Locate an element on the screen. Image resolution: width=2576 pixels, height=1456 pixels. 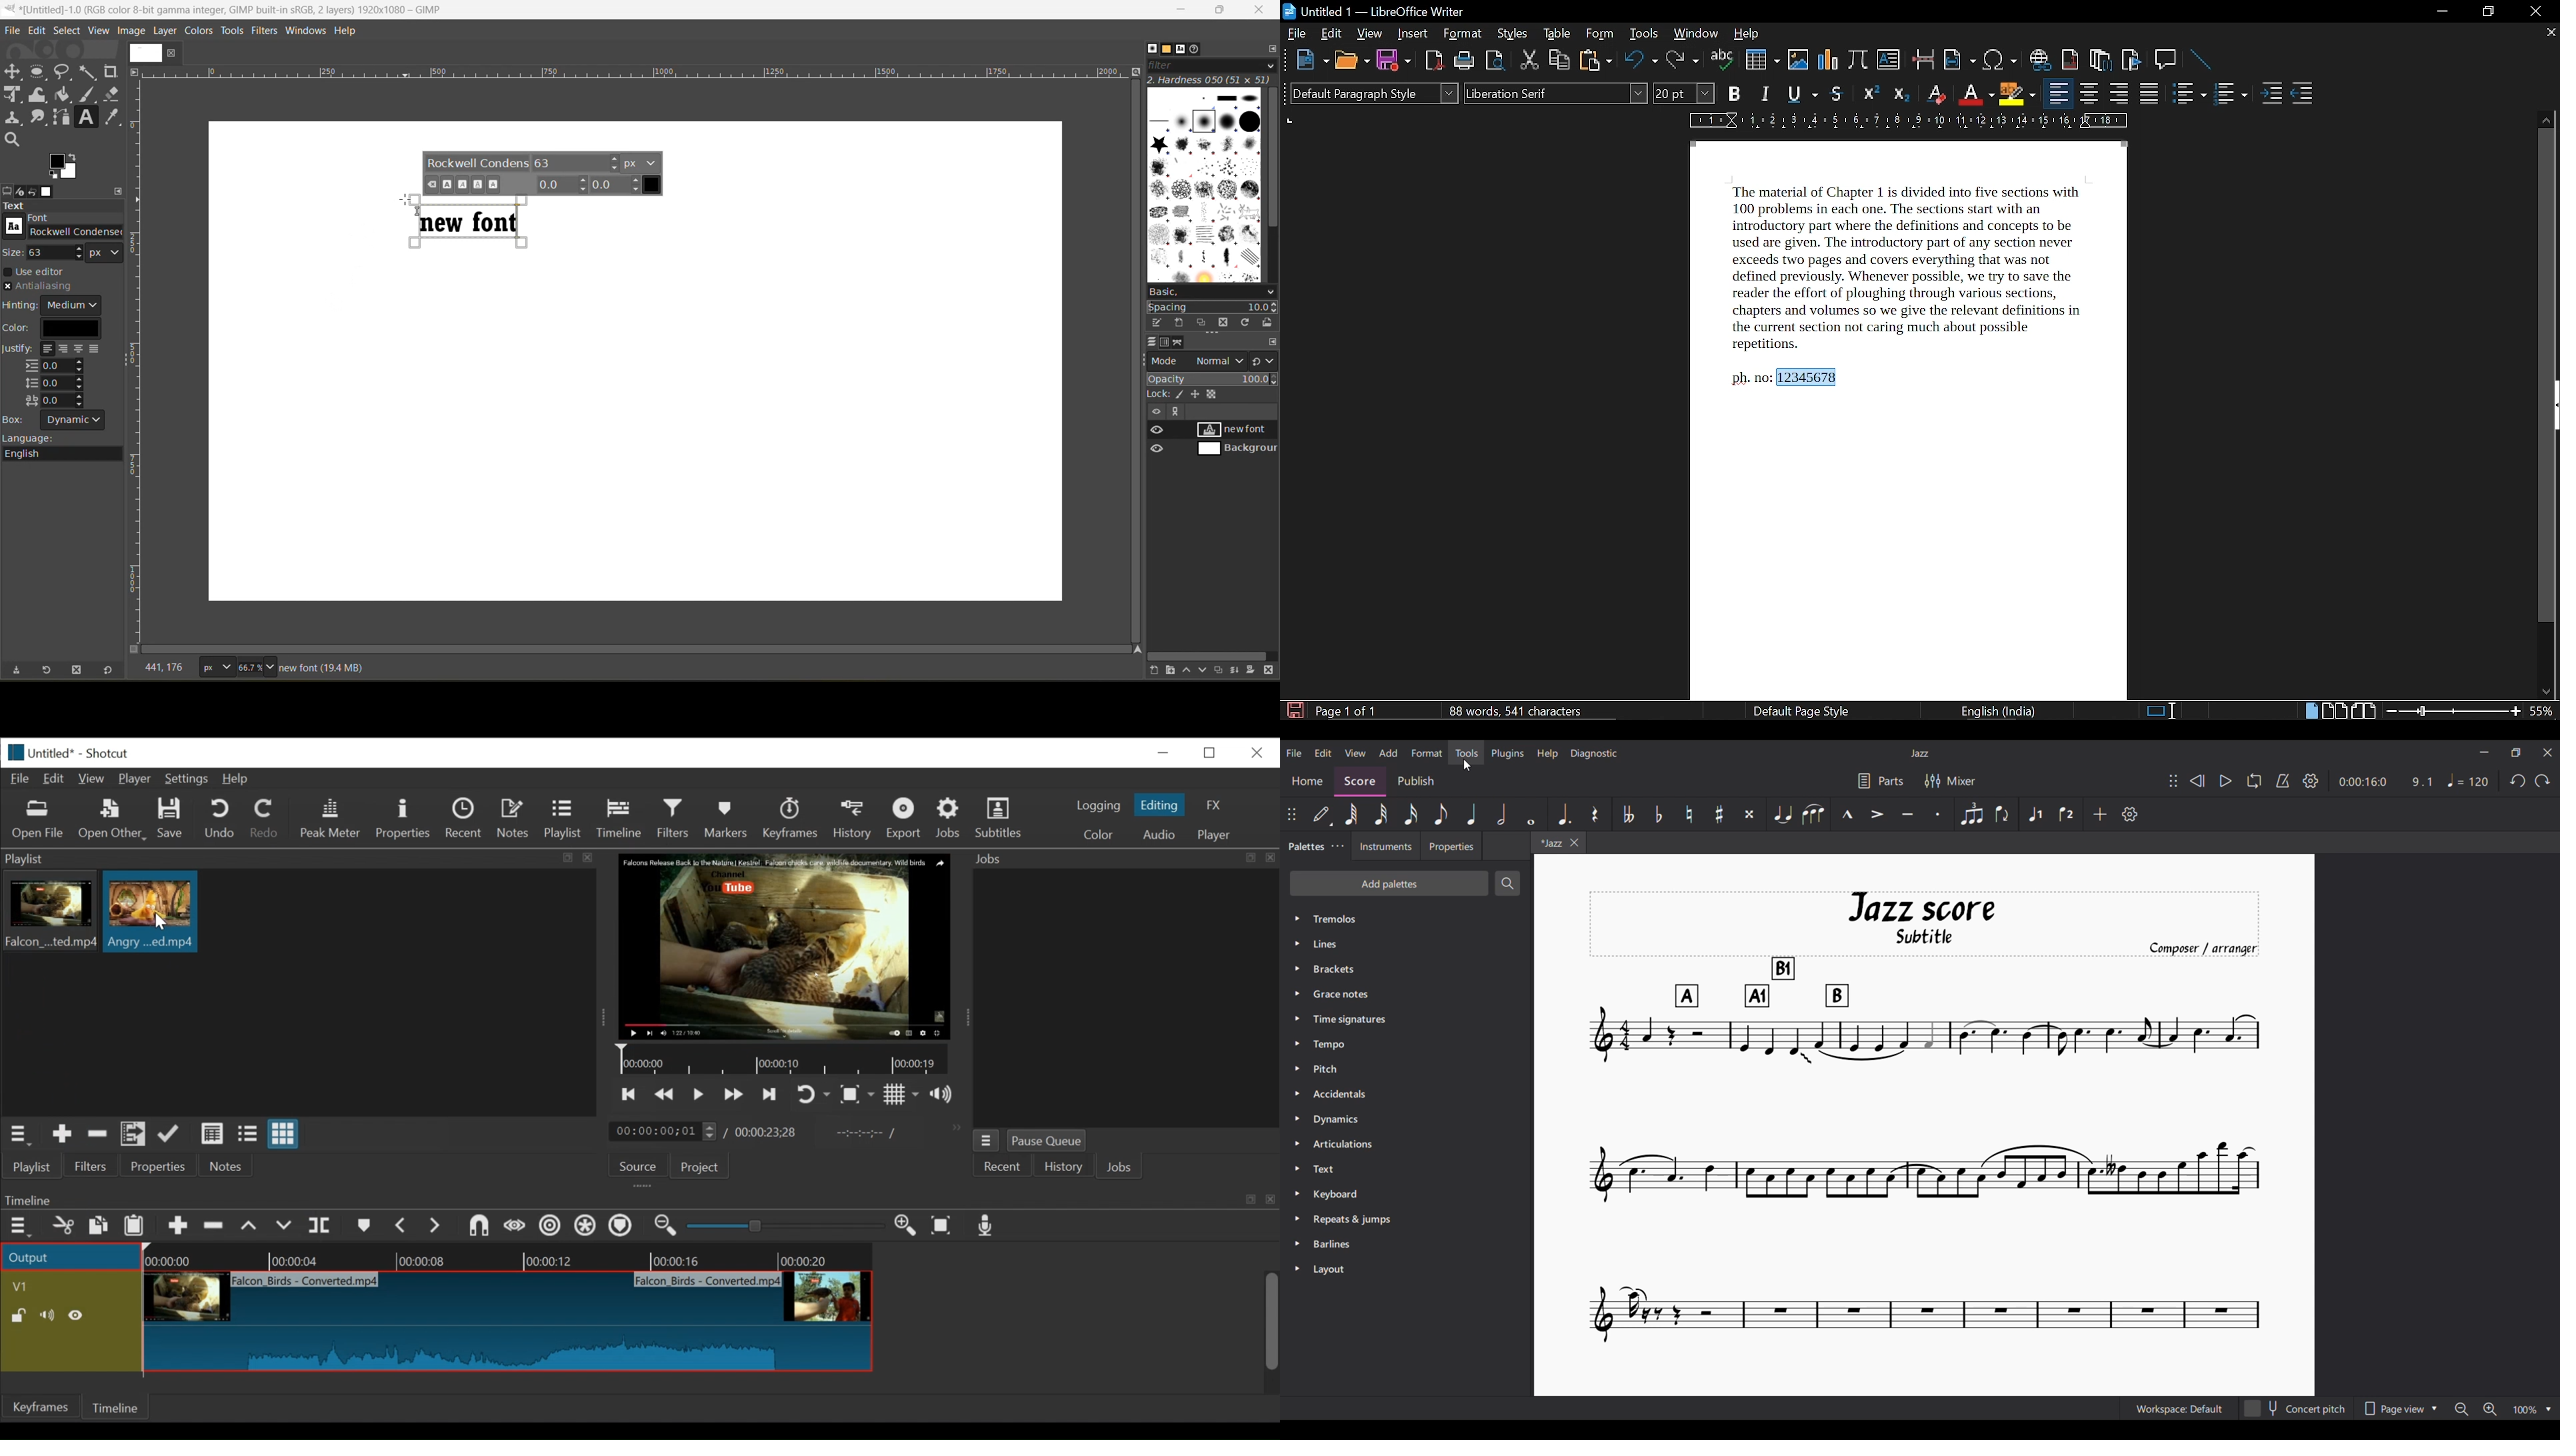
windows is located at coordinates (309, 30).